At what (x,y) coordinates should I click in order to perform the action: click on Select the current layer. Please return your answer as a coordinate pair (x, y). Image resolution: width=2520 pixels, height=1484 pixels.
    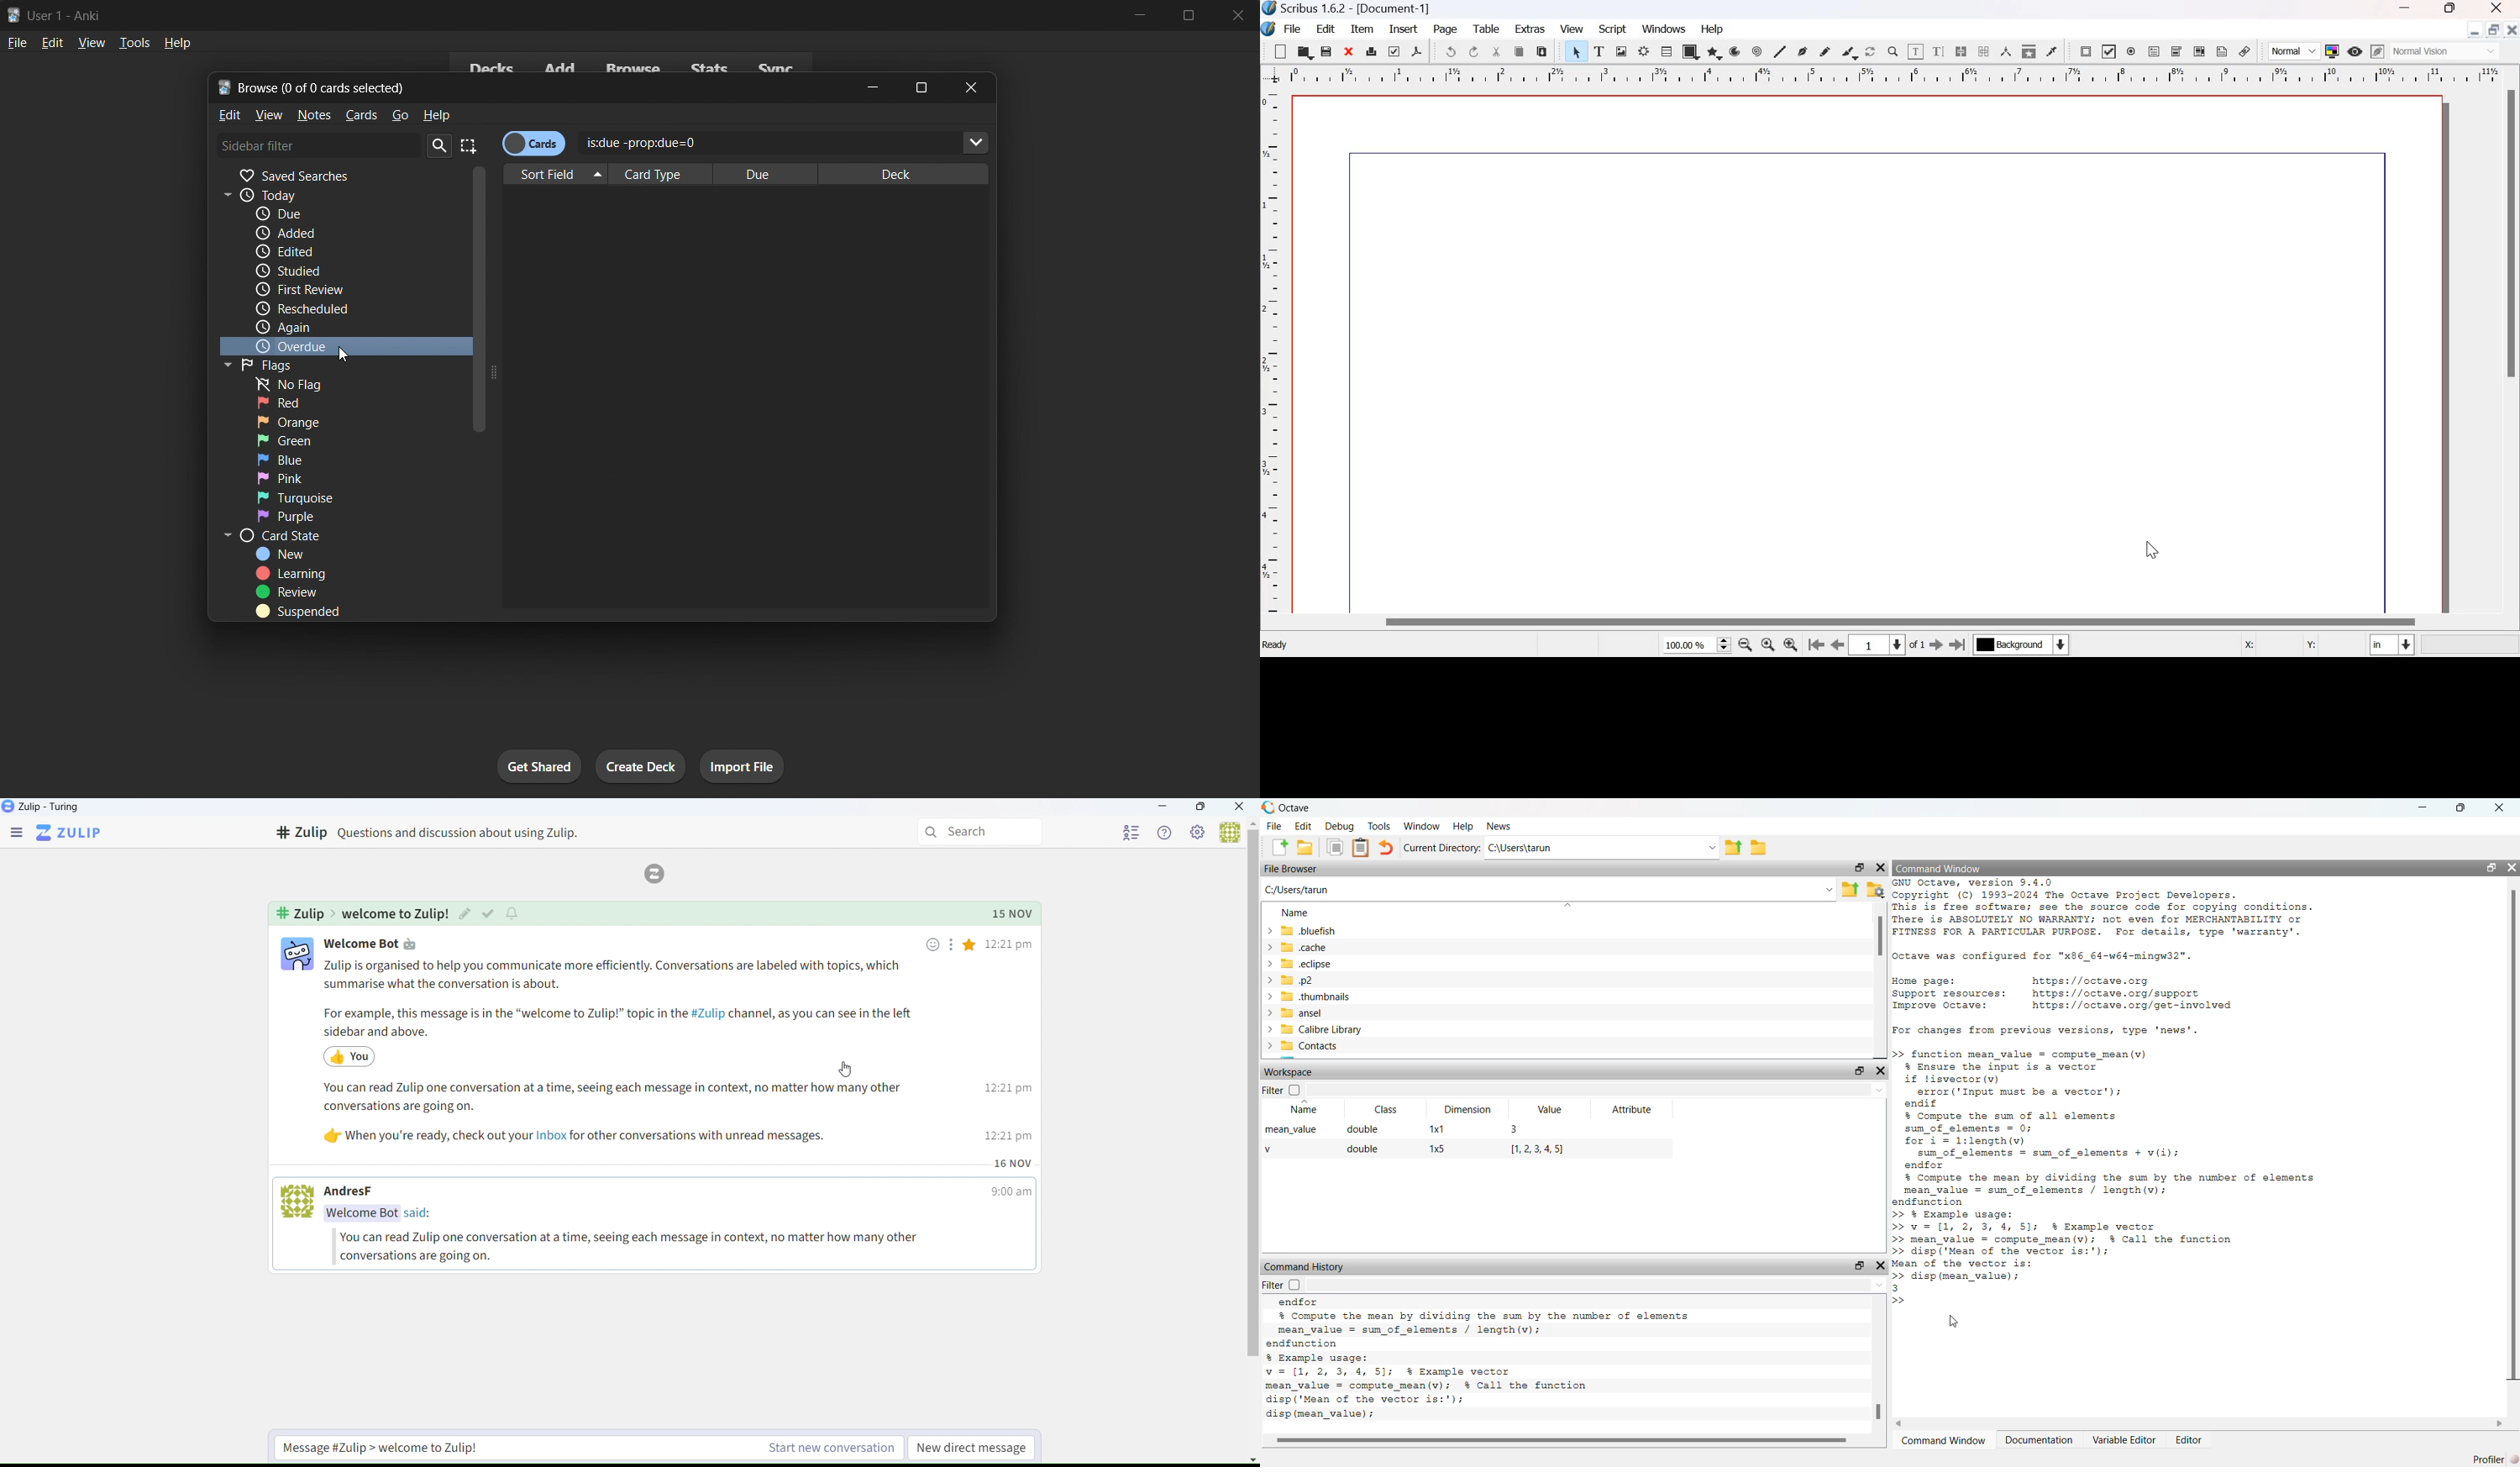
    Looking at the image, I should click on (2019, 646).